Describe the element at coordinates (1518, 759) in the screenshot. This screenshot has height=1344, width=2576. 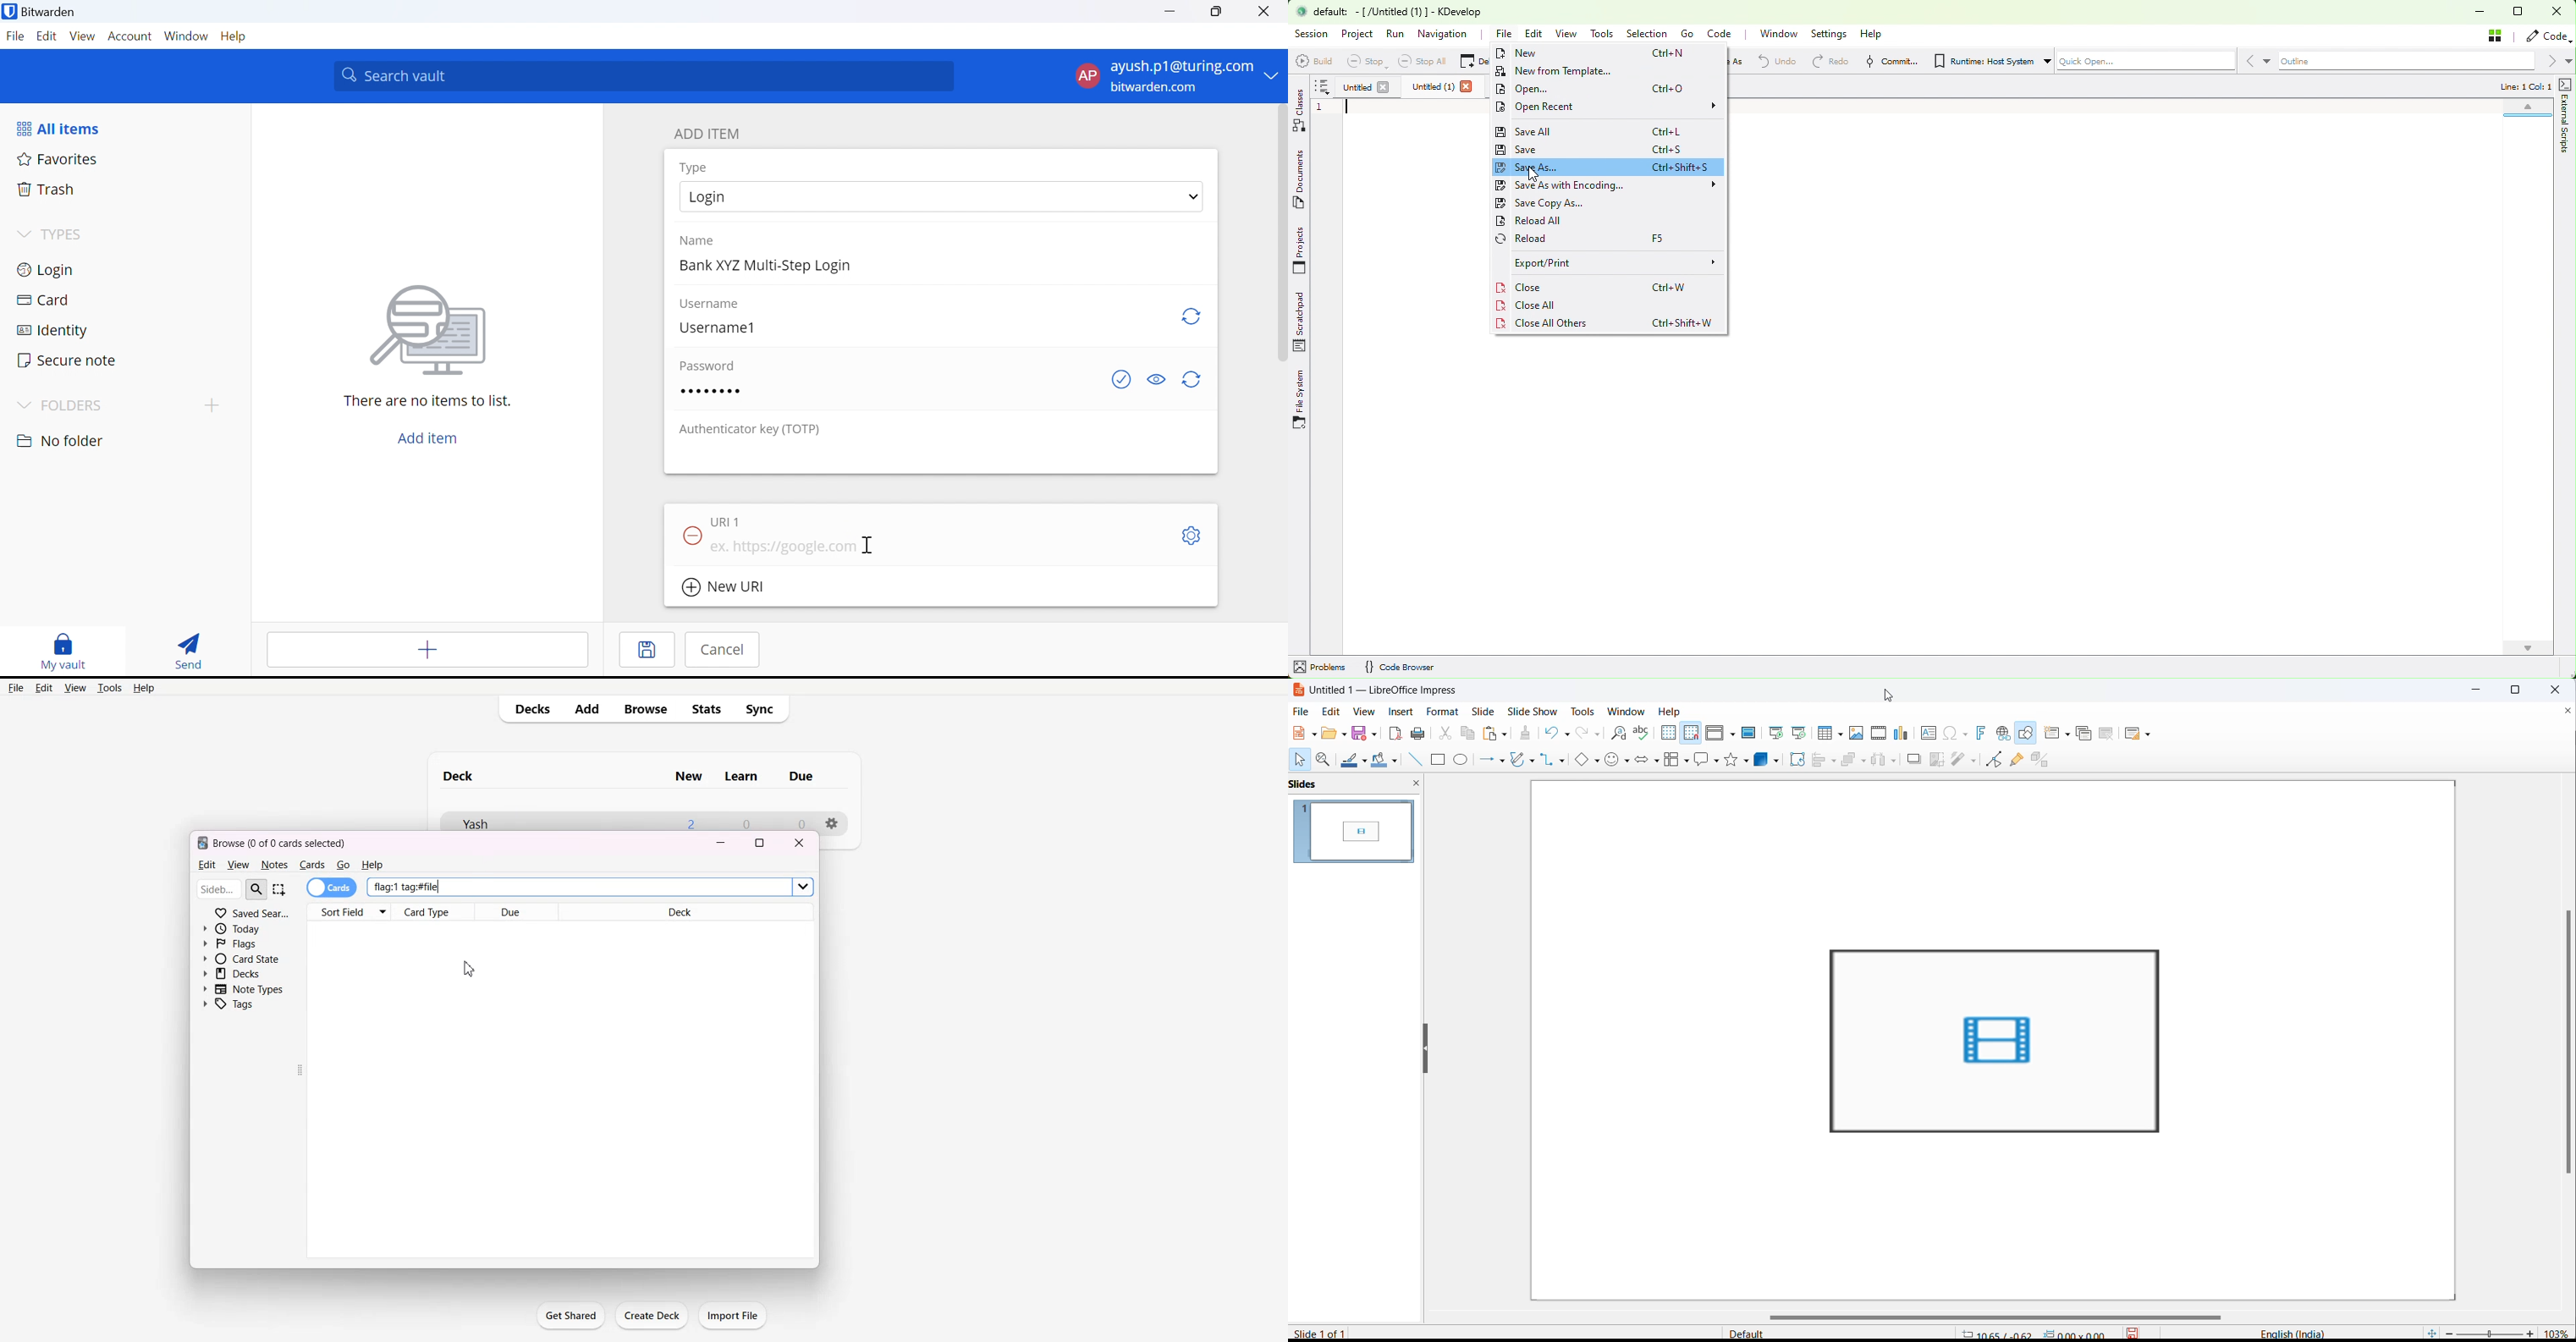
I see `curve and polygons` at that location.